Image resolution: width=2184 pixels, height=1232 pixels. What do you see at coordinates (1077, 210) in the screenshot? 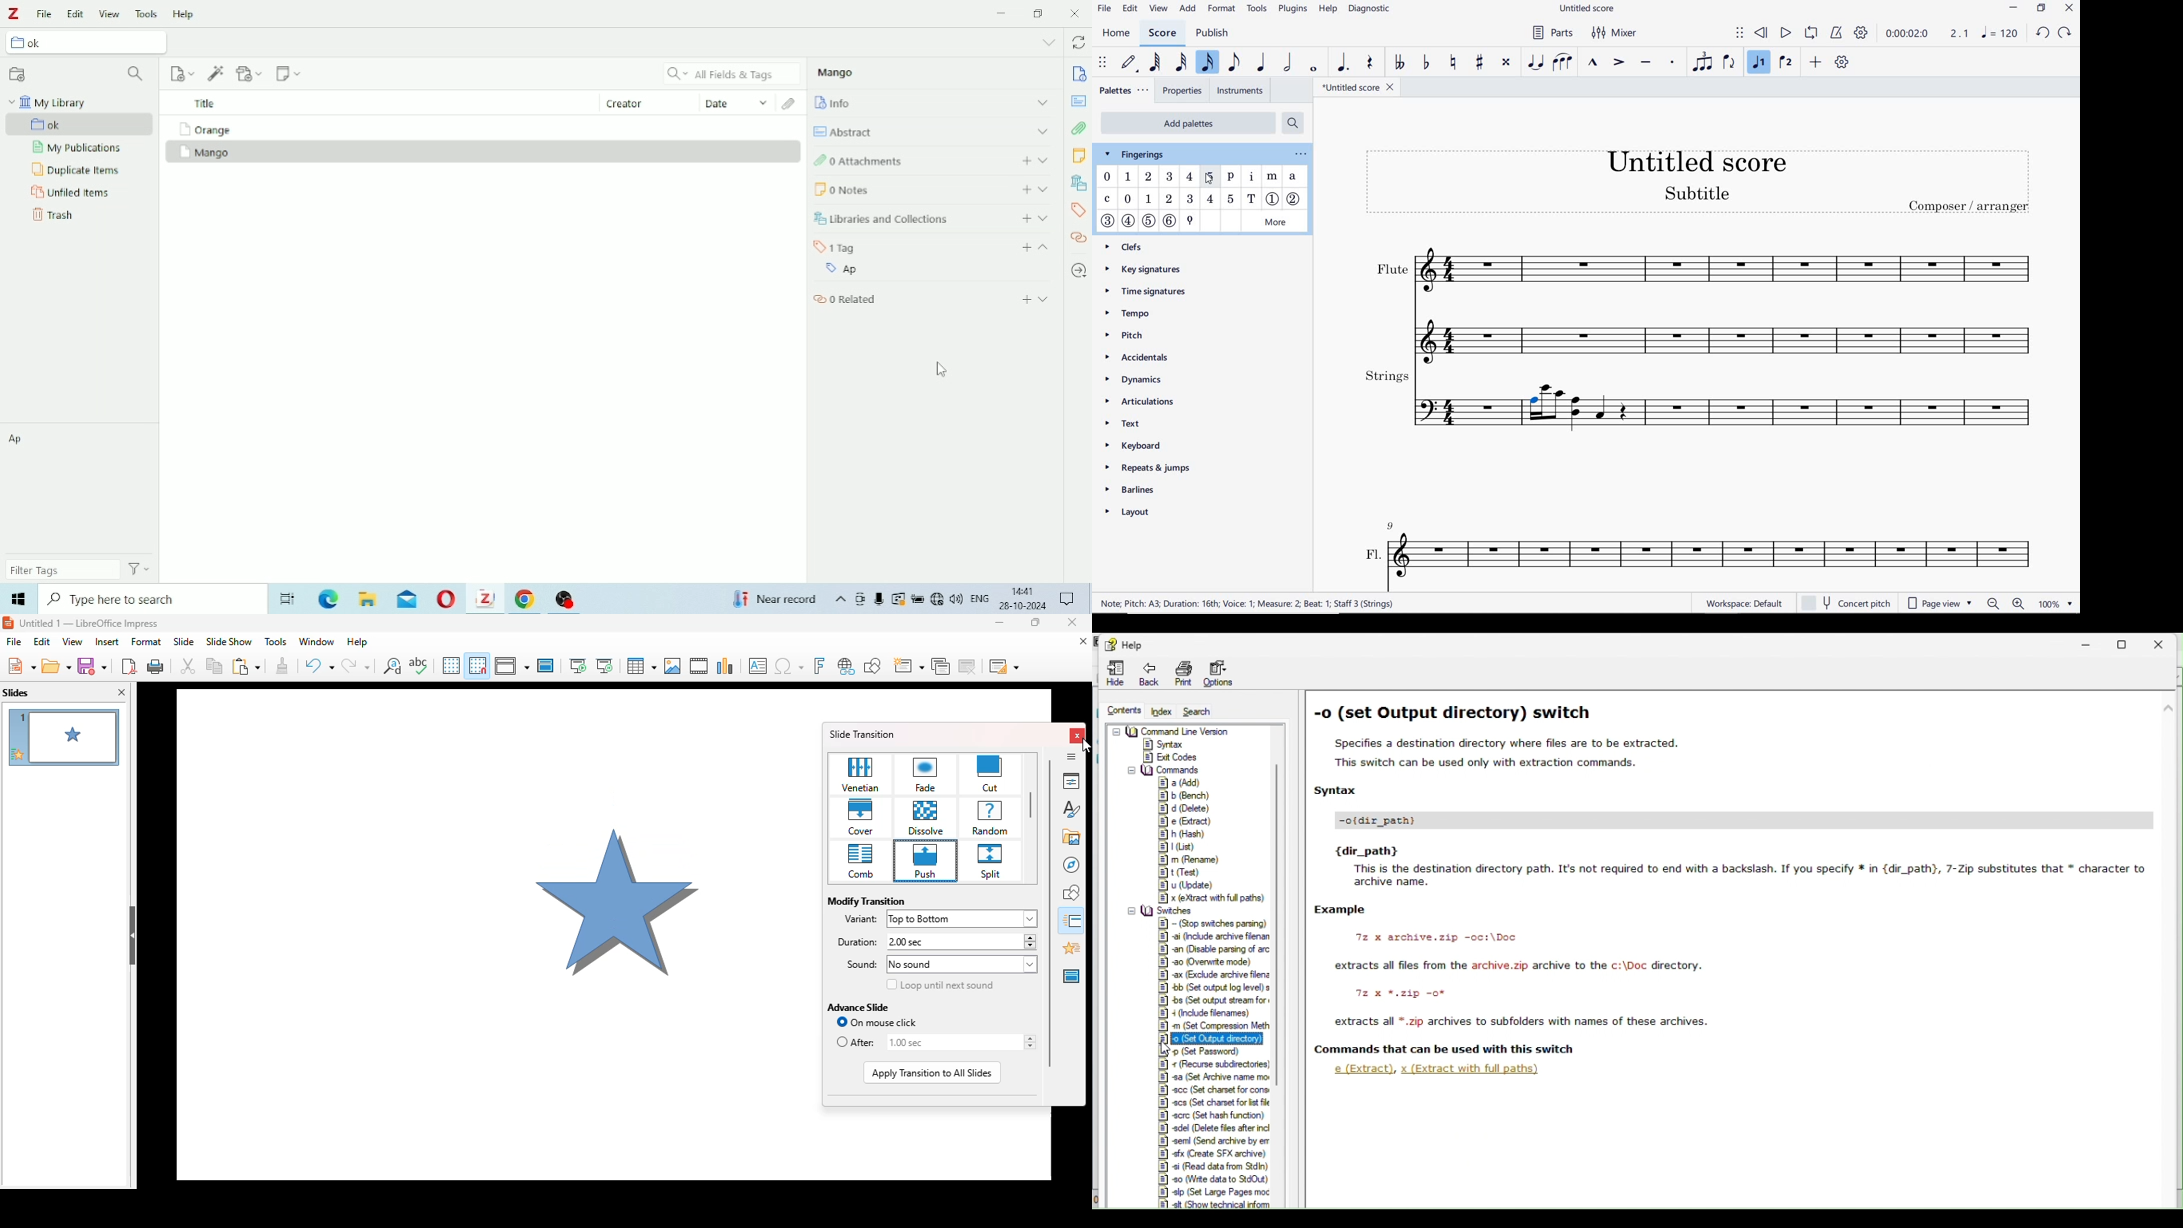
I see `Tags` at bounding box center [1077, 210].